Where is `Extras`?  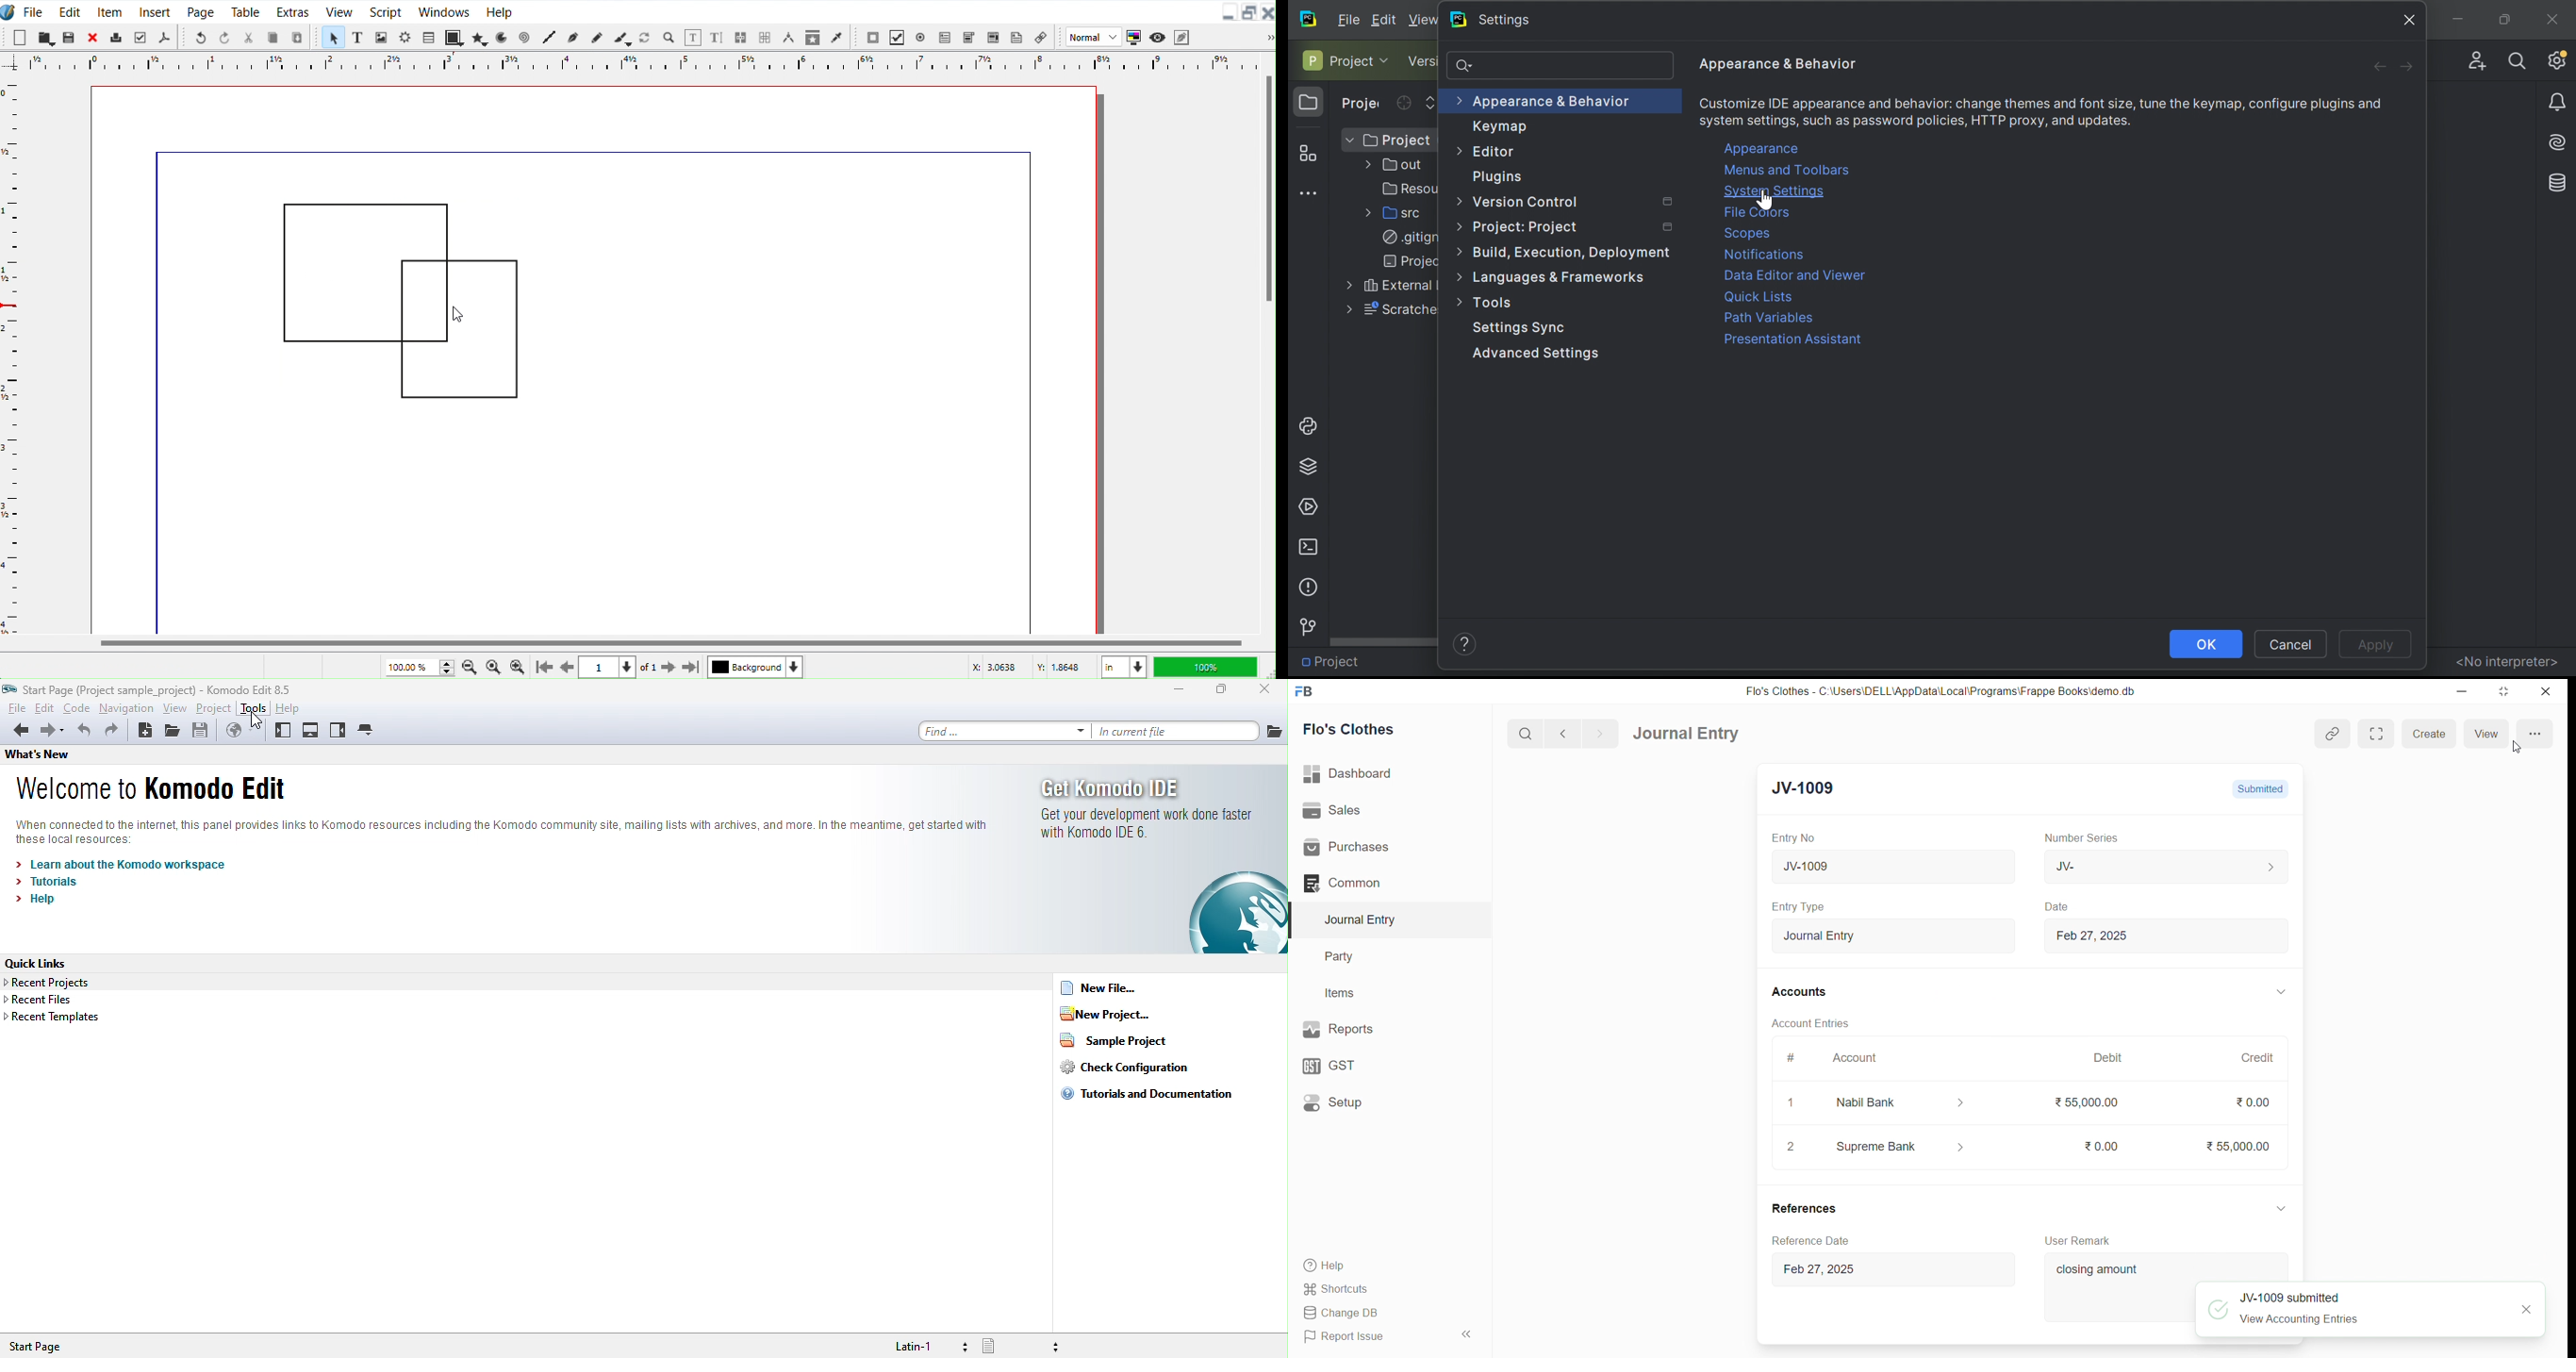 Extras is located at coordinates (294, 11).